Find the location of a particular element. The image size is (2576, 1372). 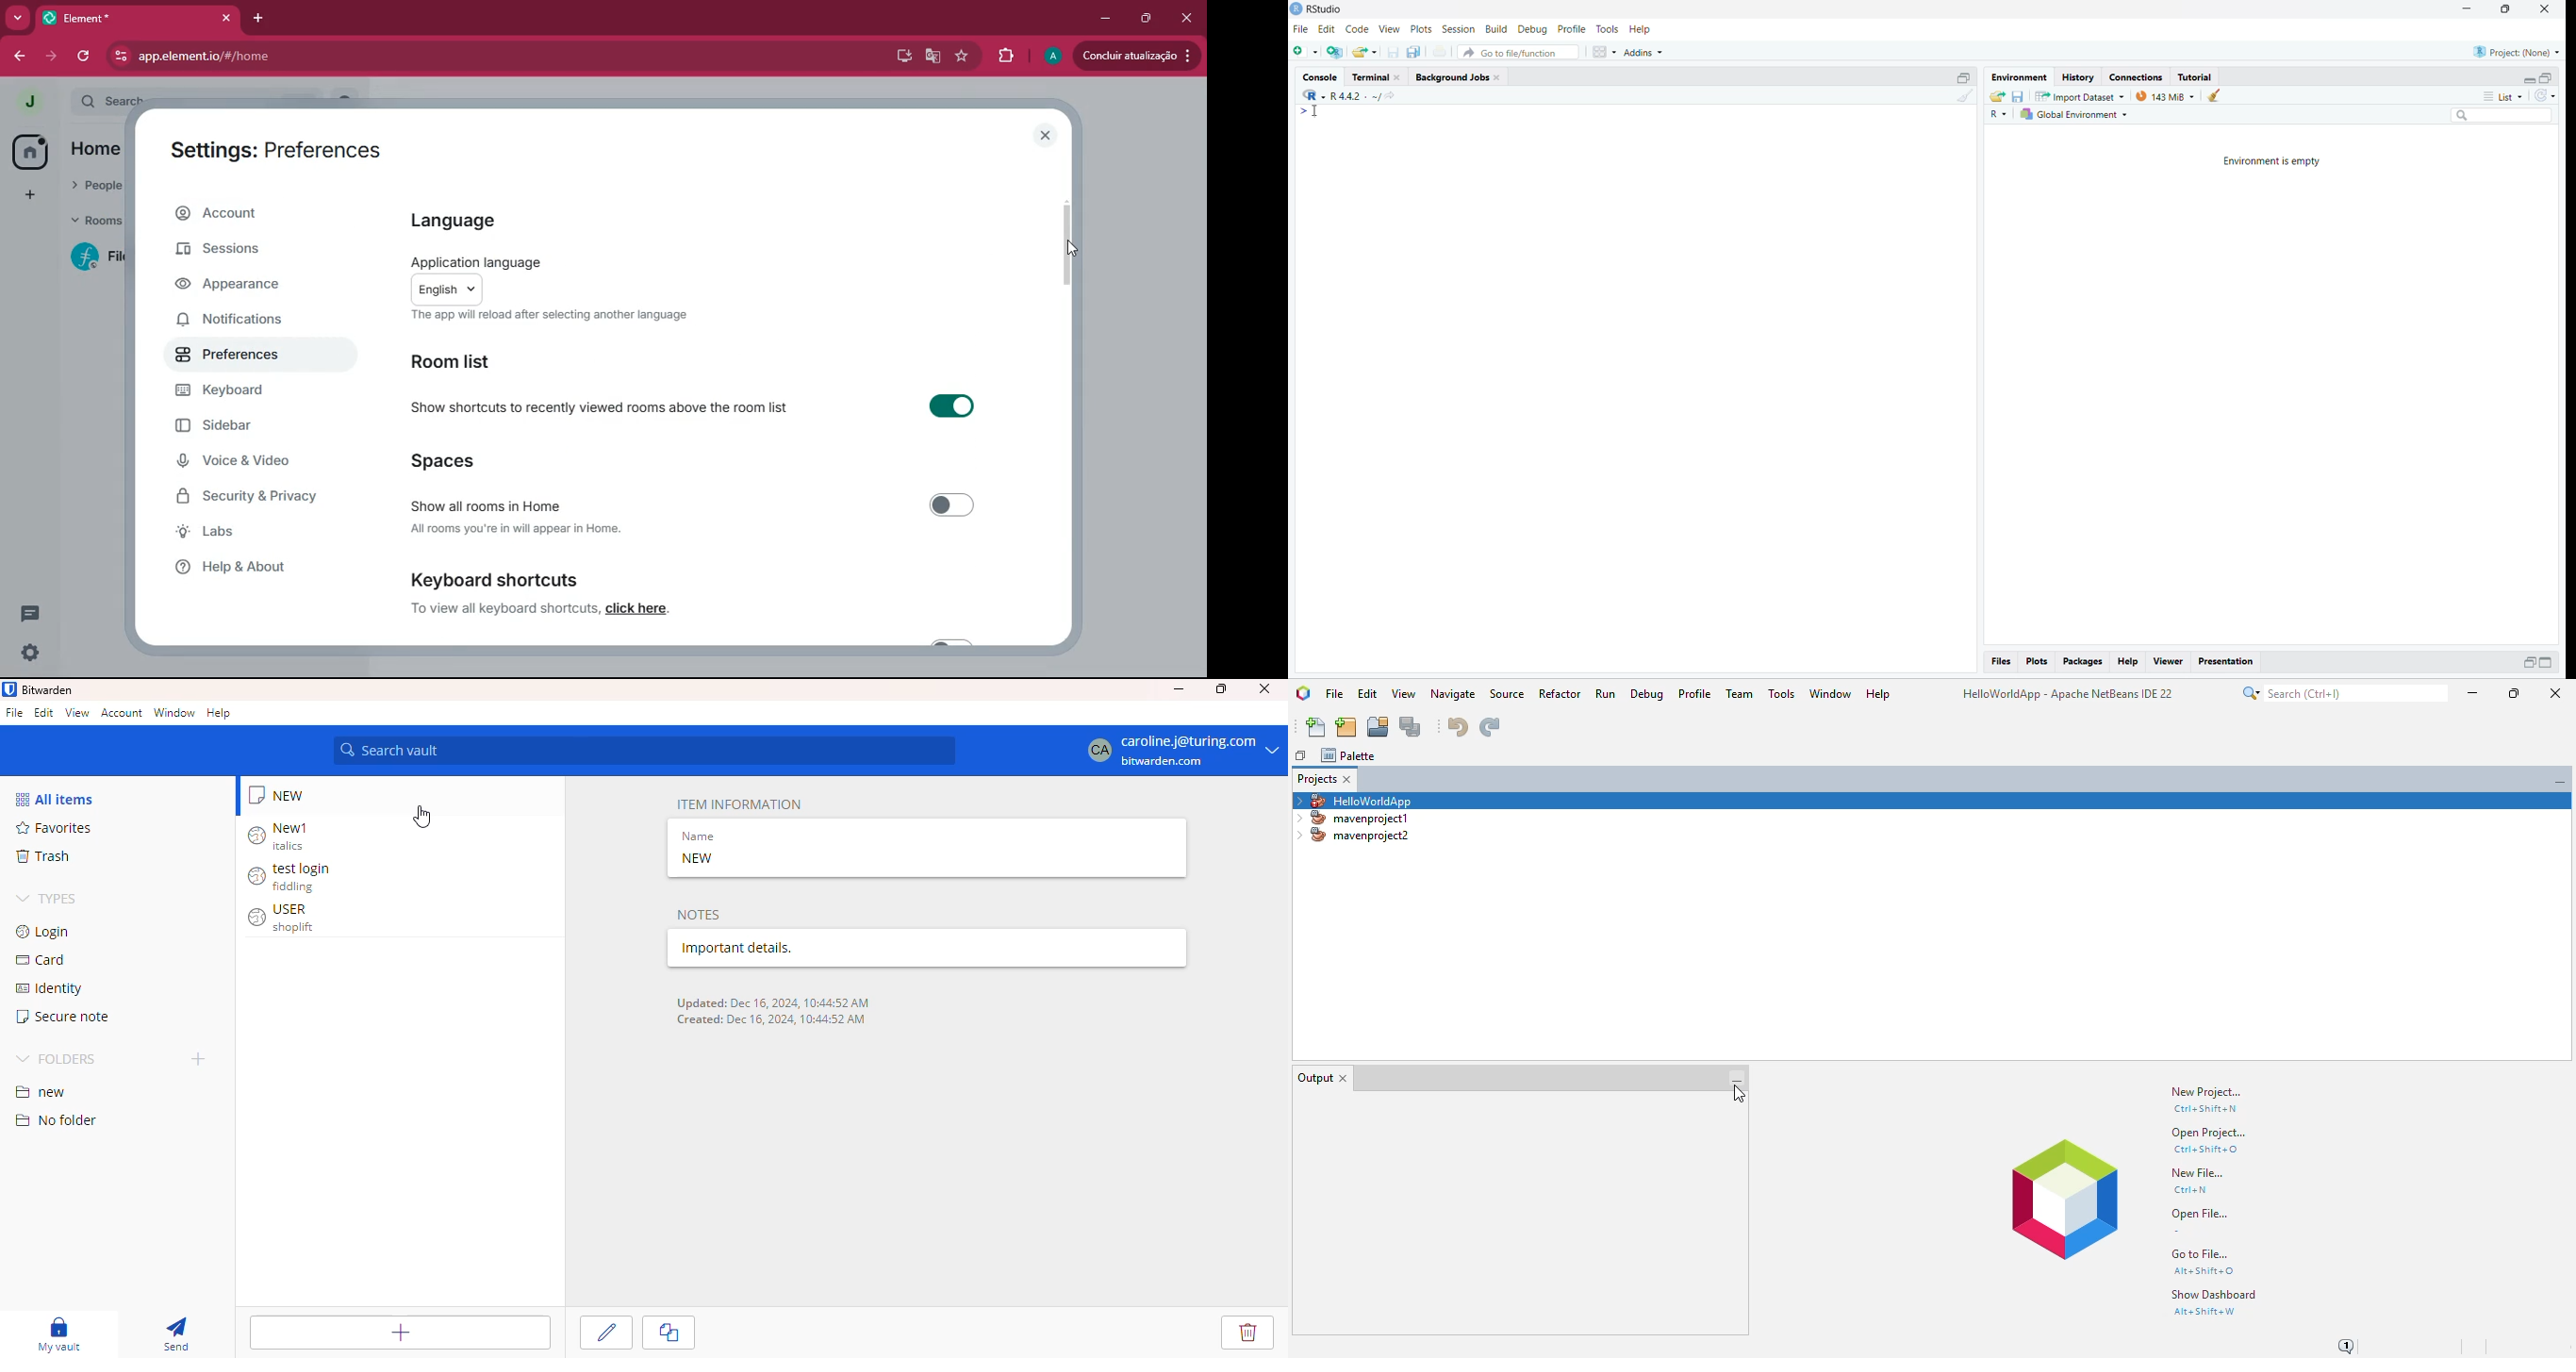

add file as is located at coordinates (1307, 52).